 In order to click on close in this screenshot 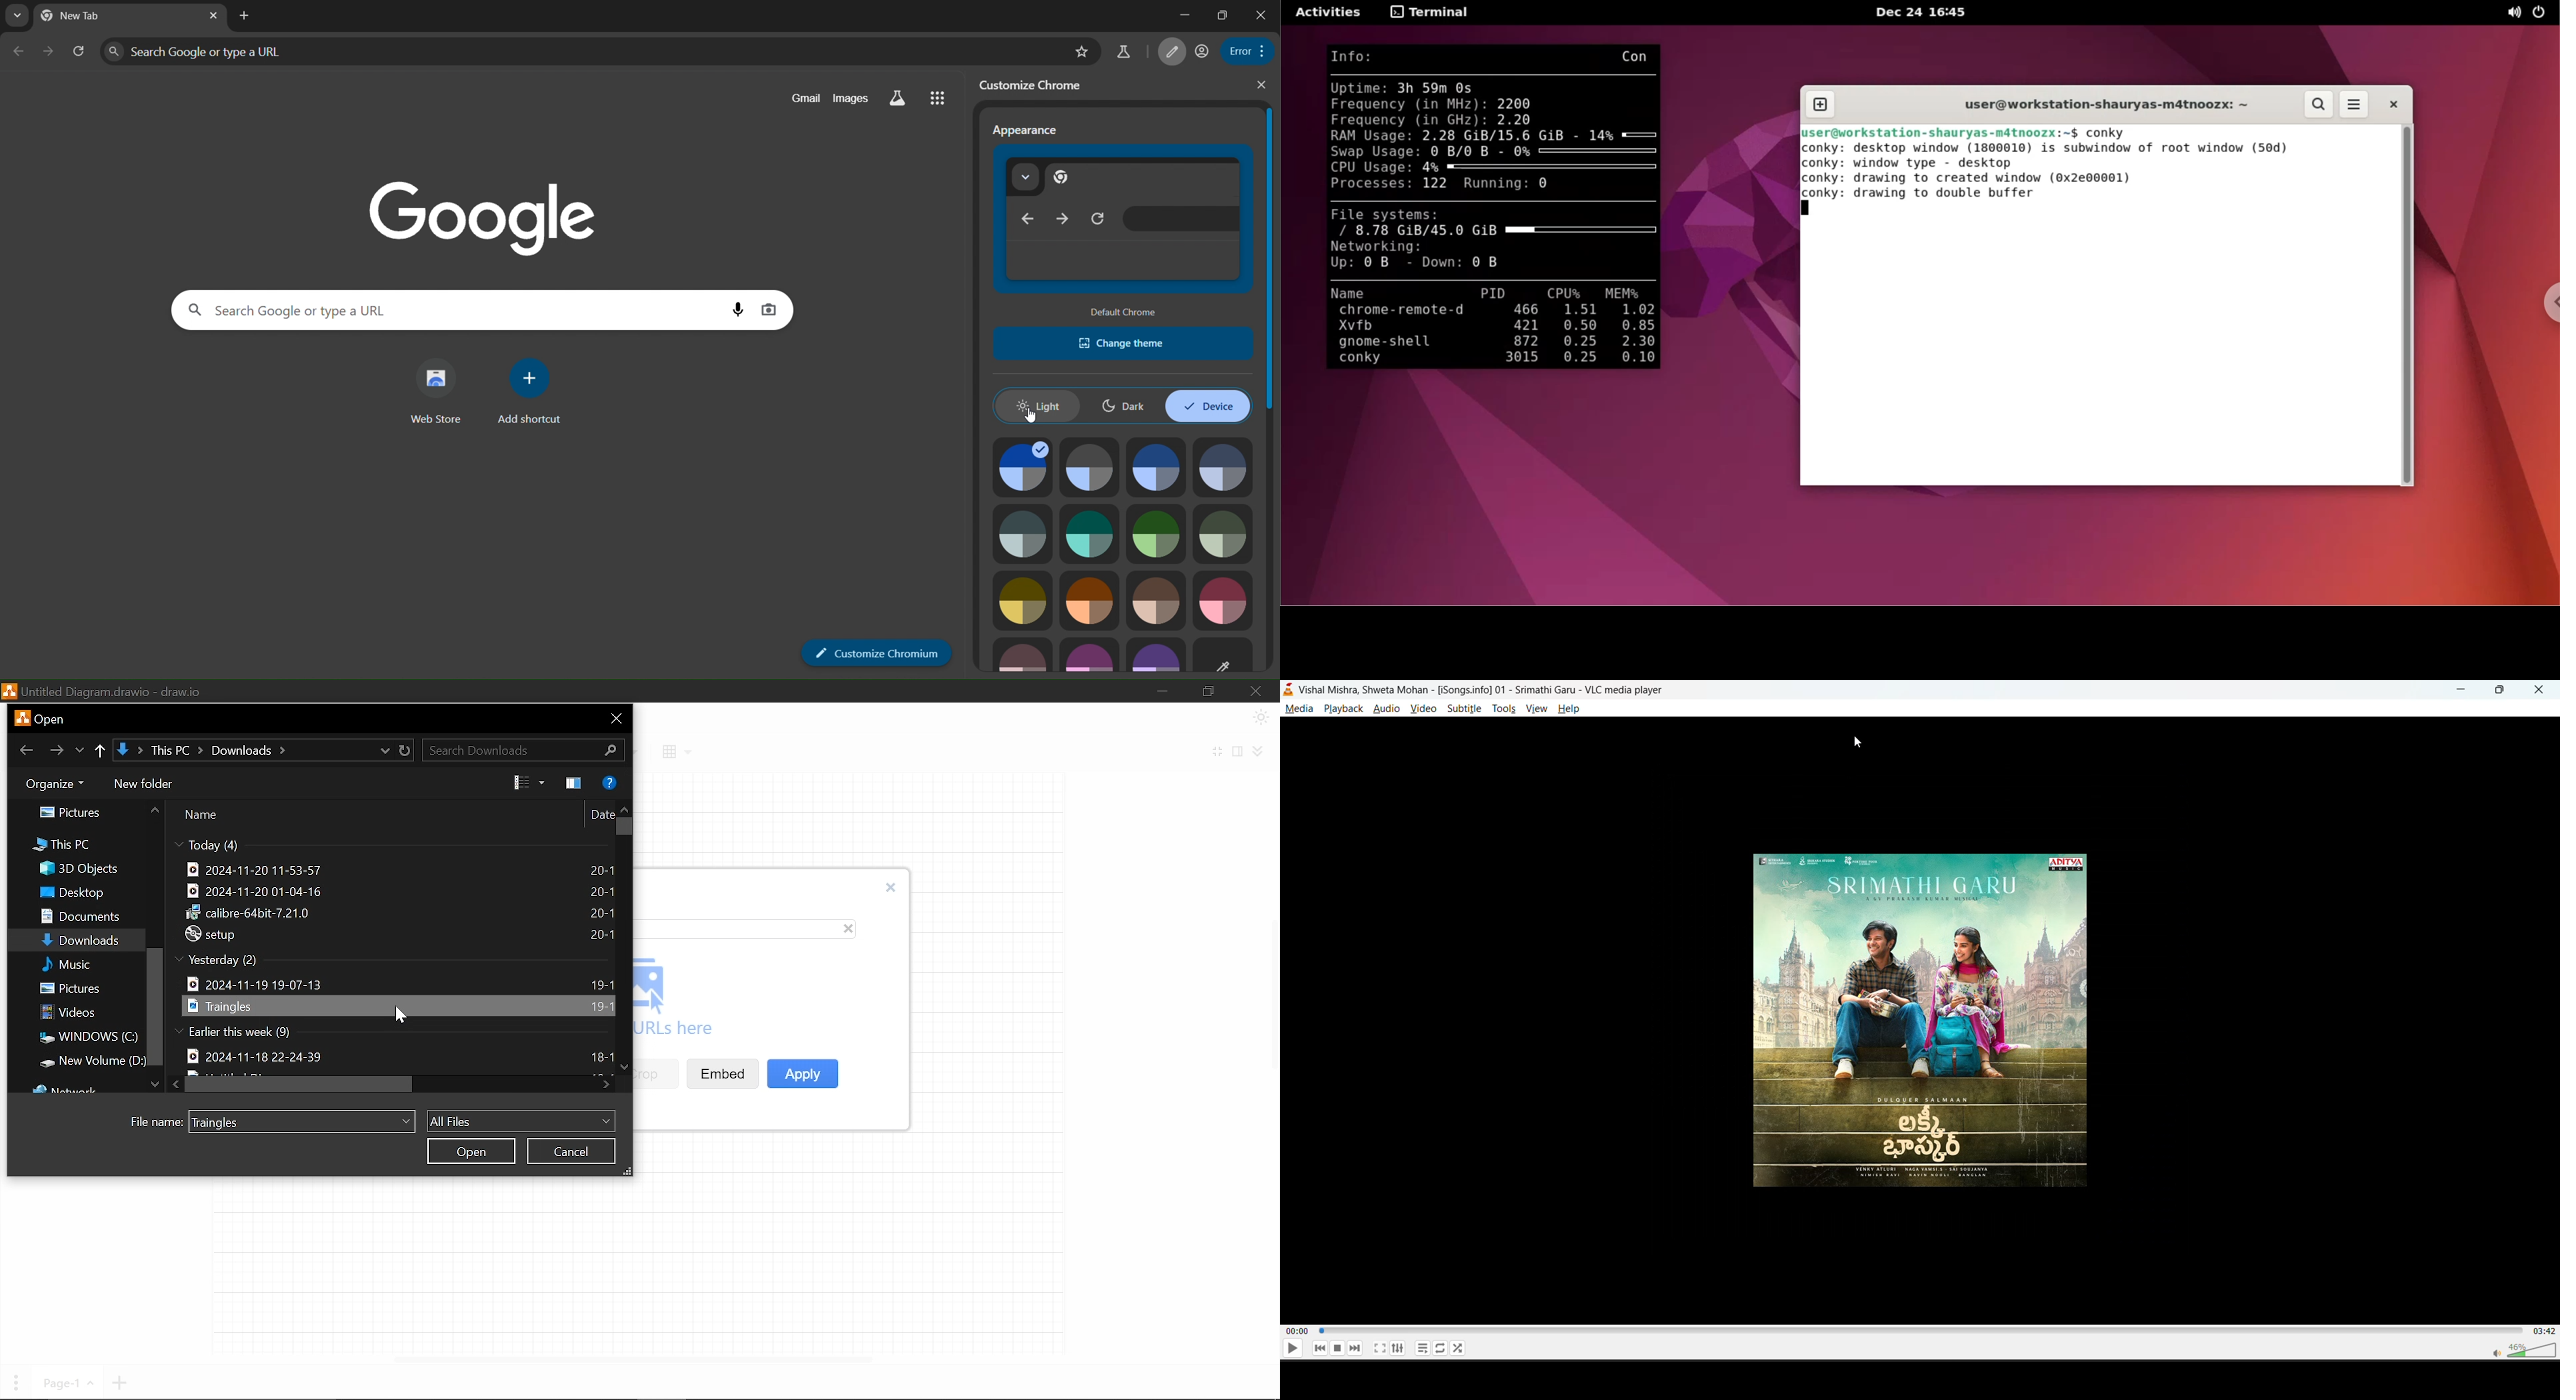, I will do `click(2539, 692)`.